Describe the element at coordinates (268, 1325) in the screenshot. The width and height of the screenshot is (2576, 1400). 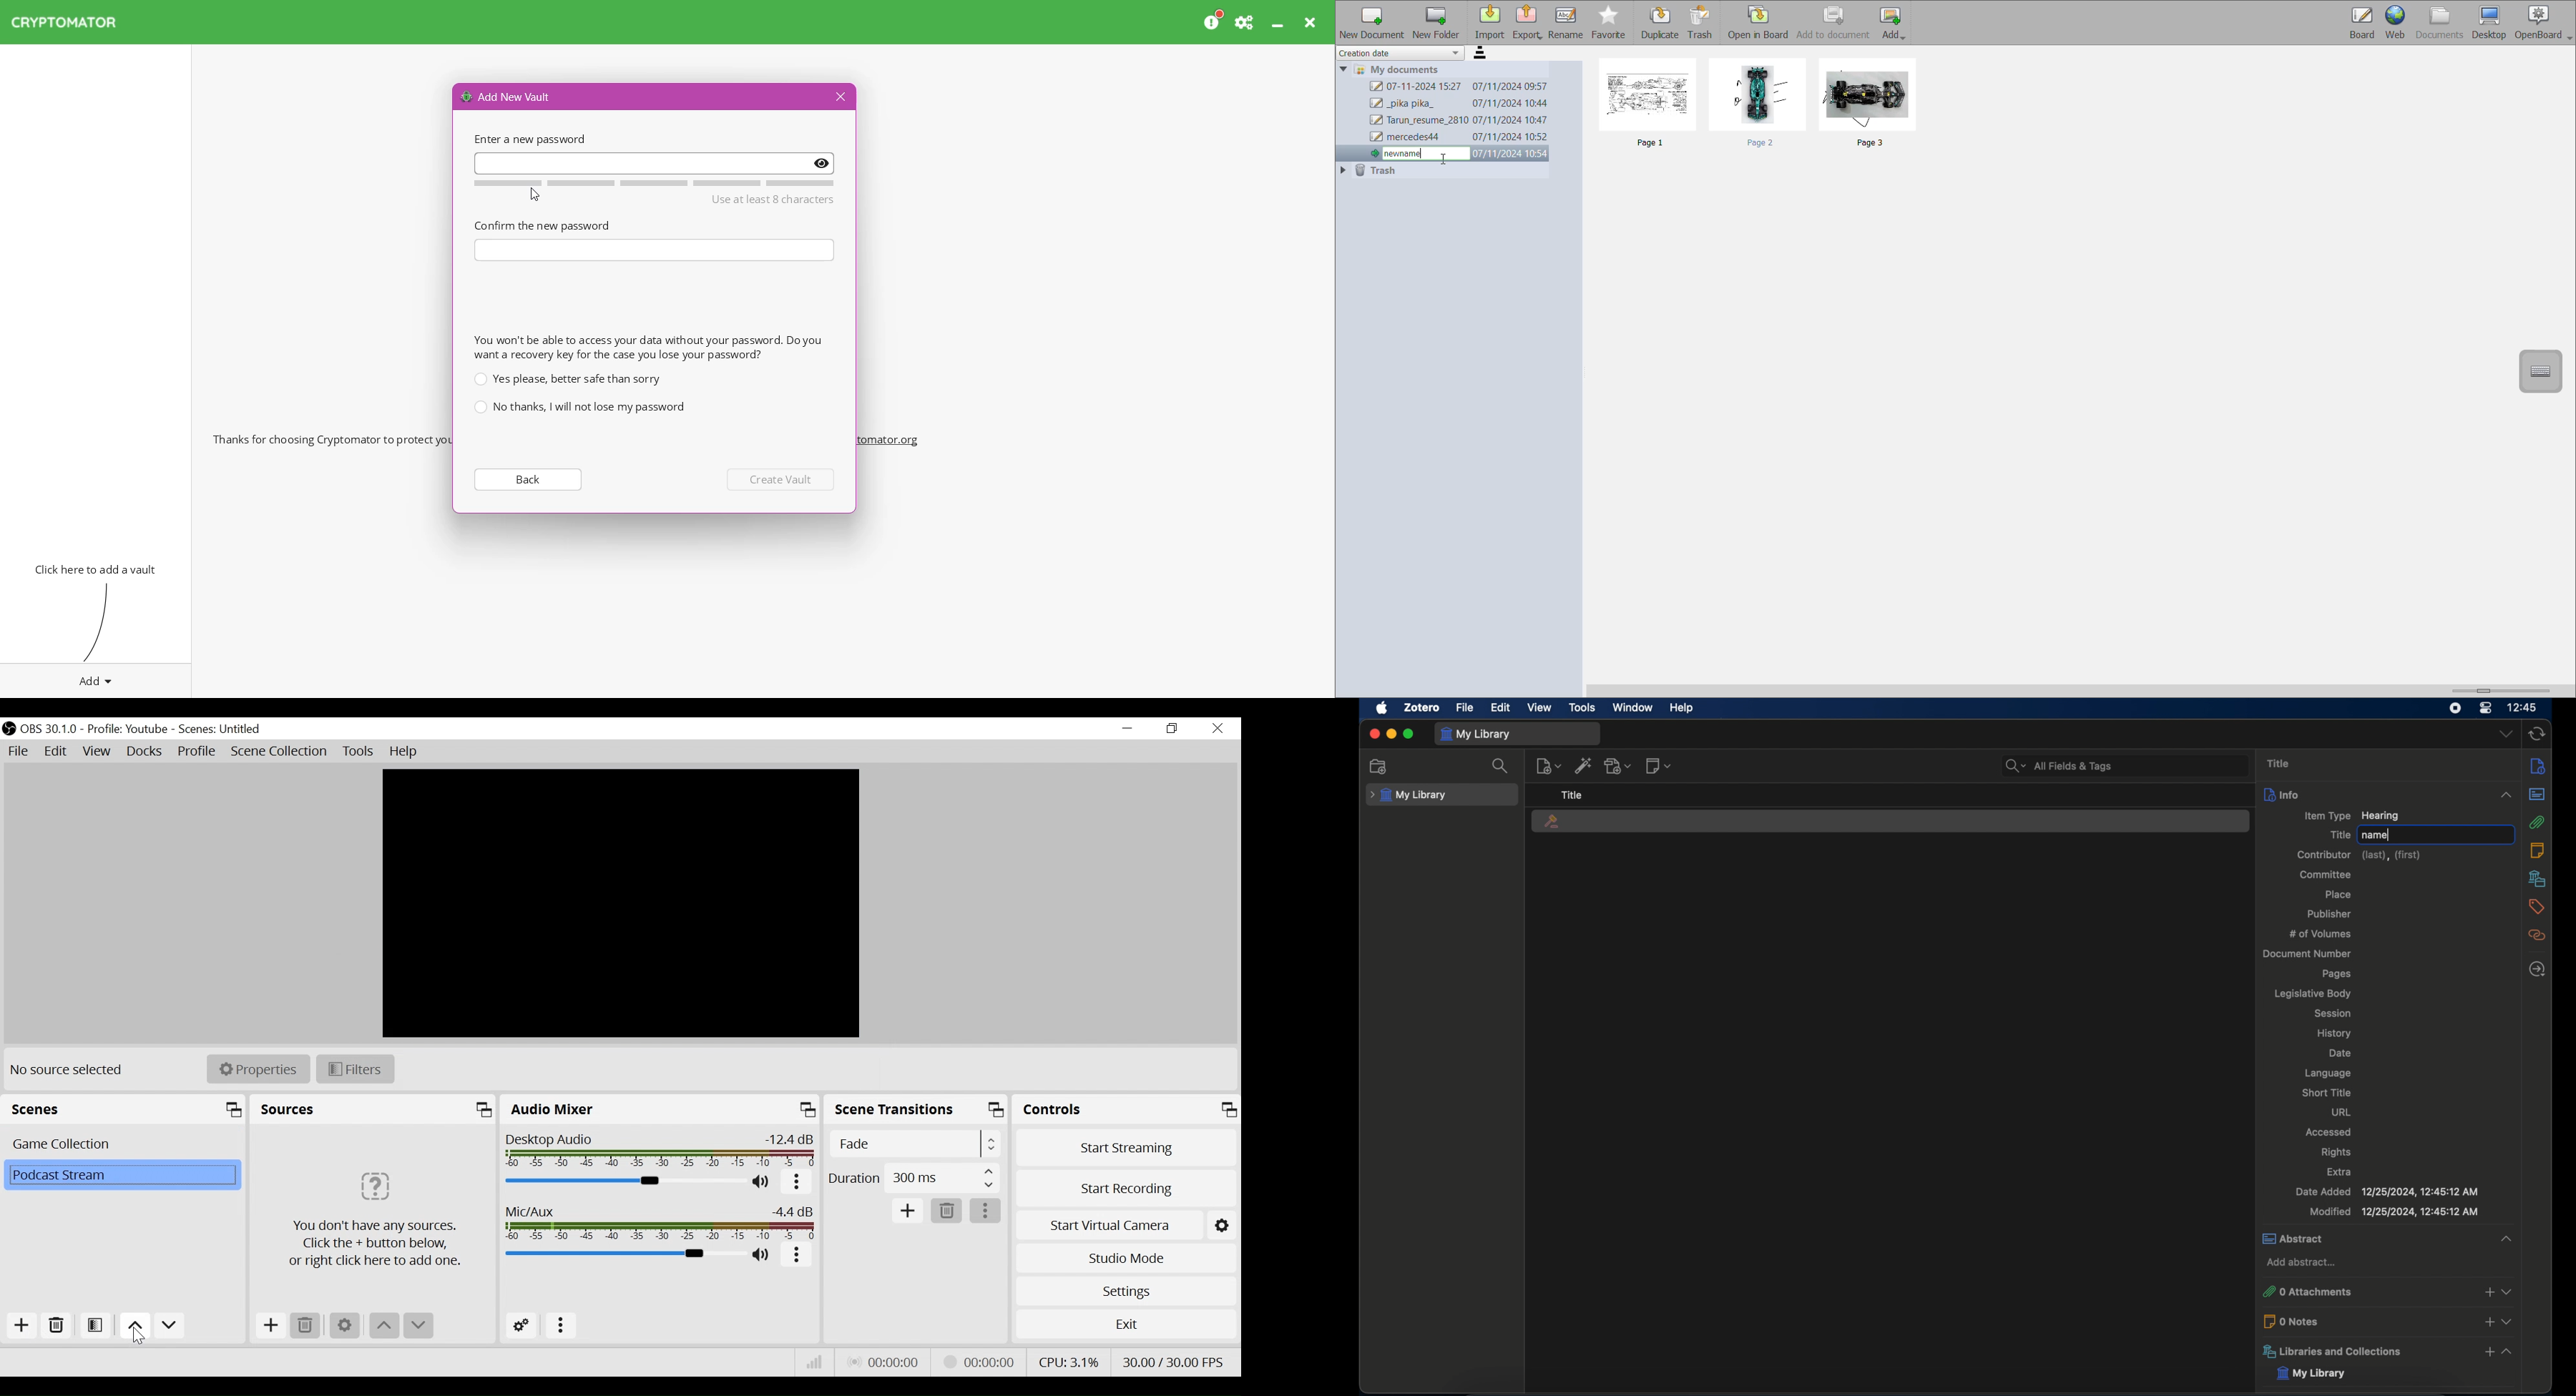
I see `Add` at that location.